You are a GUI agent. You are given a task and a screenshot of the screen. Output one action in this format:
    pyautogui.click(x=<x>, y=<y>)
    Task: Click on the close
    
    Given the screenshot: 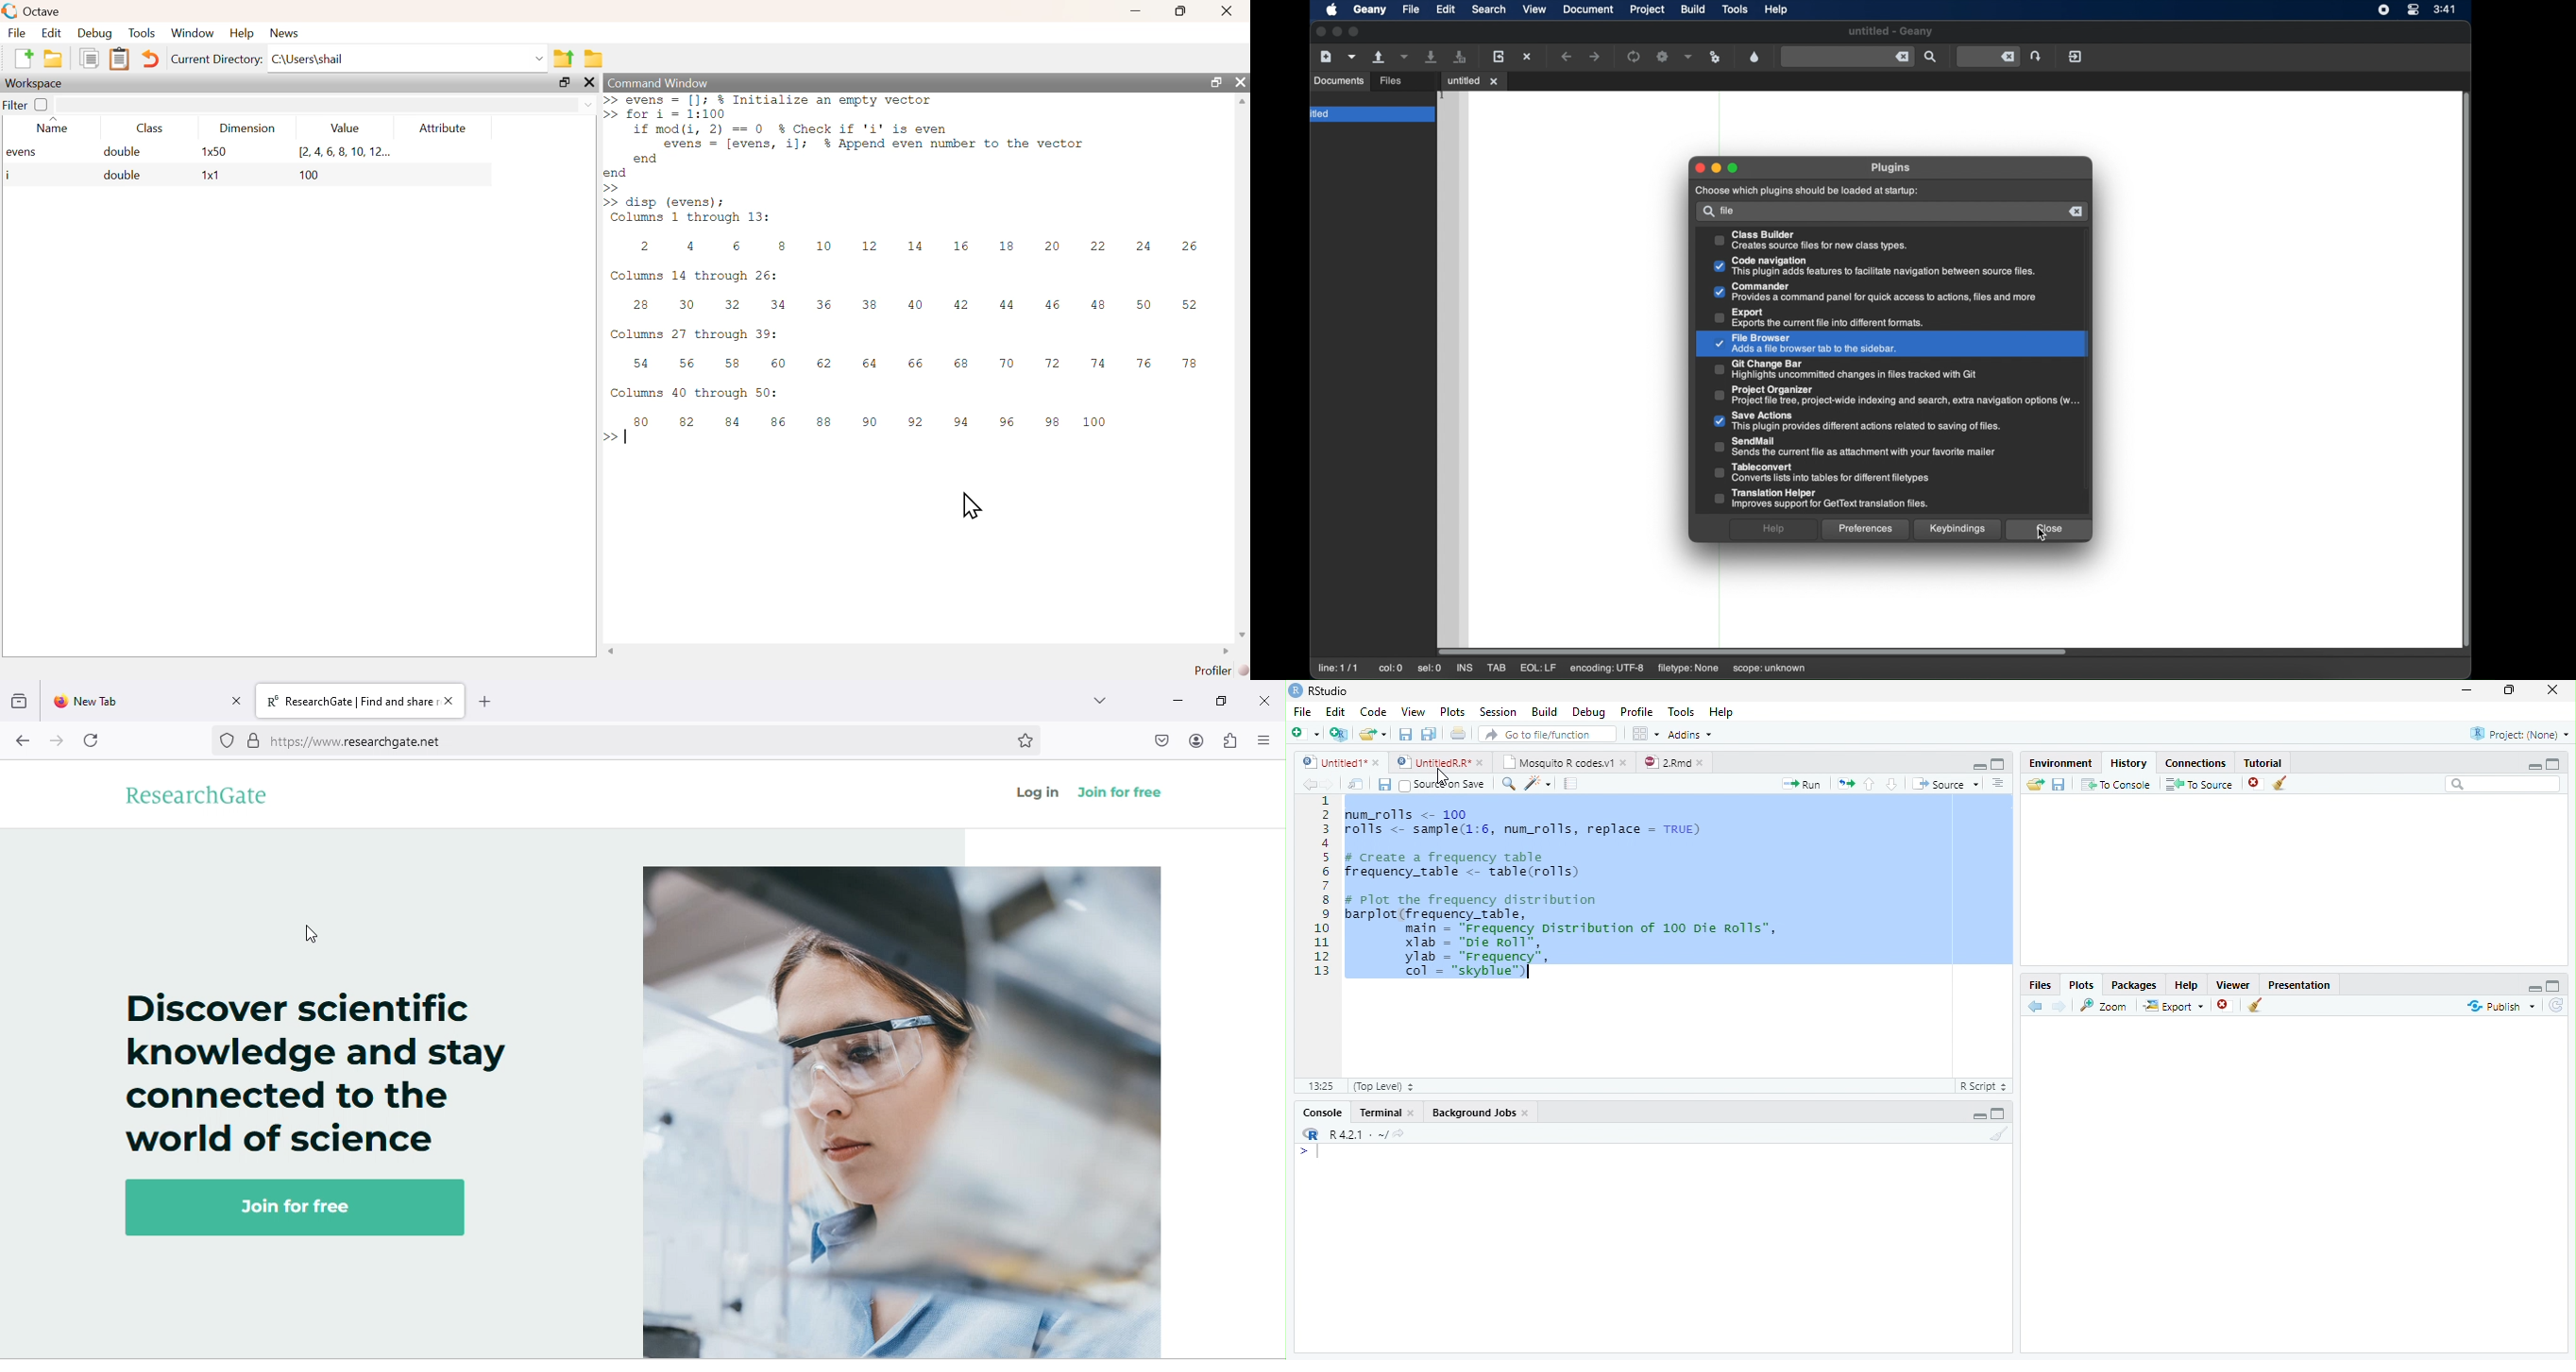 What is the action you would take?
    pyautogui.click(x=1265, y=696)
    